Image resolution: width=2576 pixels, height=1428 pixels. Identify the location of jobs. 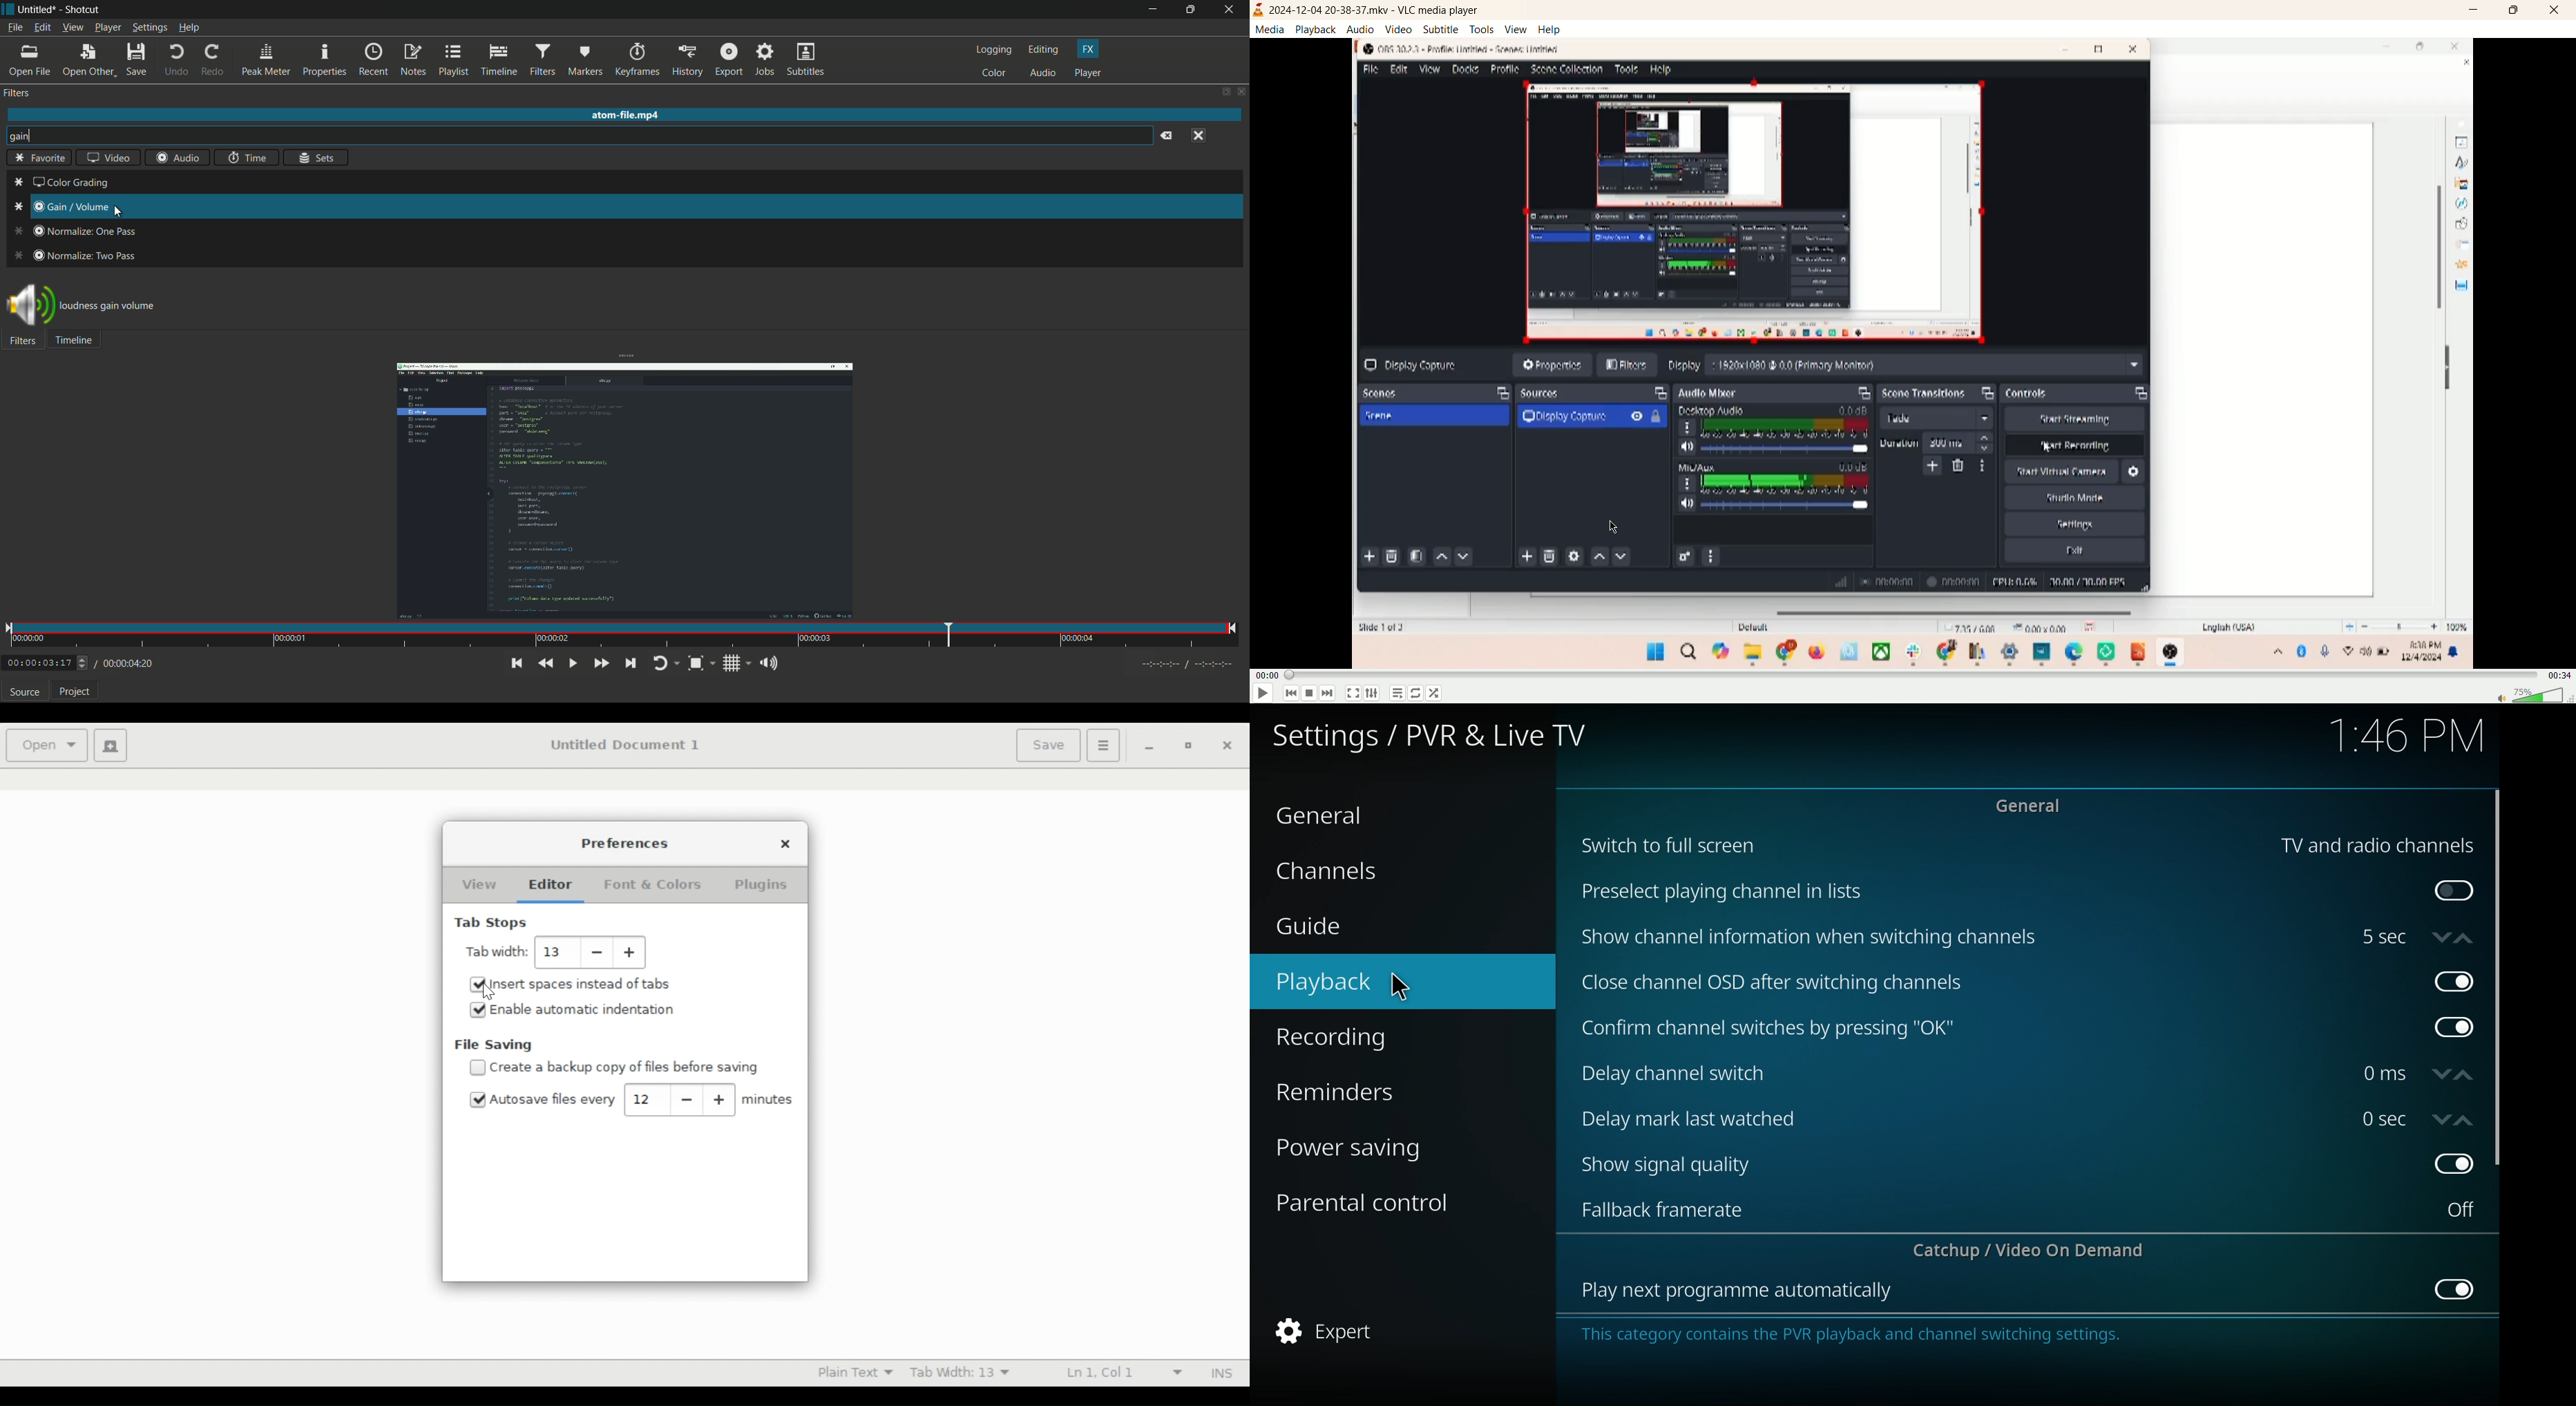
(766, 61).